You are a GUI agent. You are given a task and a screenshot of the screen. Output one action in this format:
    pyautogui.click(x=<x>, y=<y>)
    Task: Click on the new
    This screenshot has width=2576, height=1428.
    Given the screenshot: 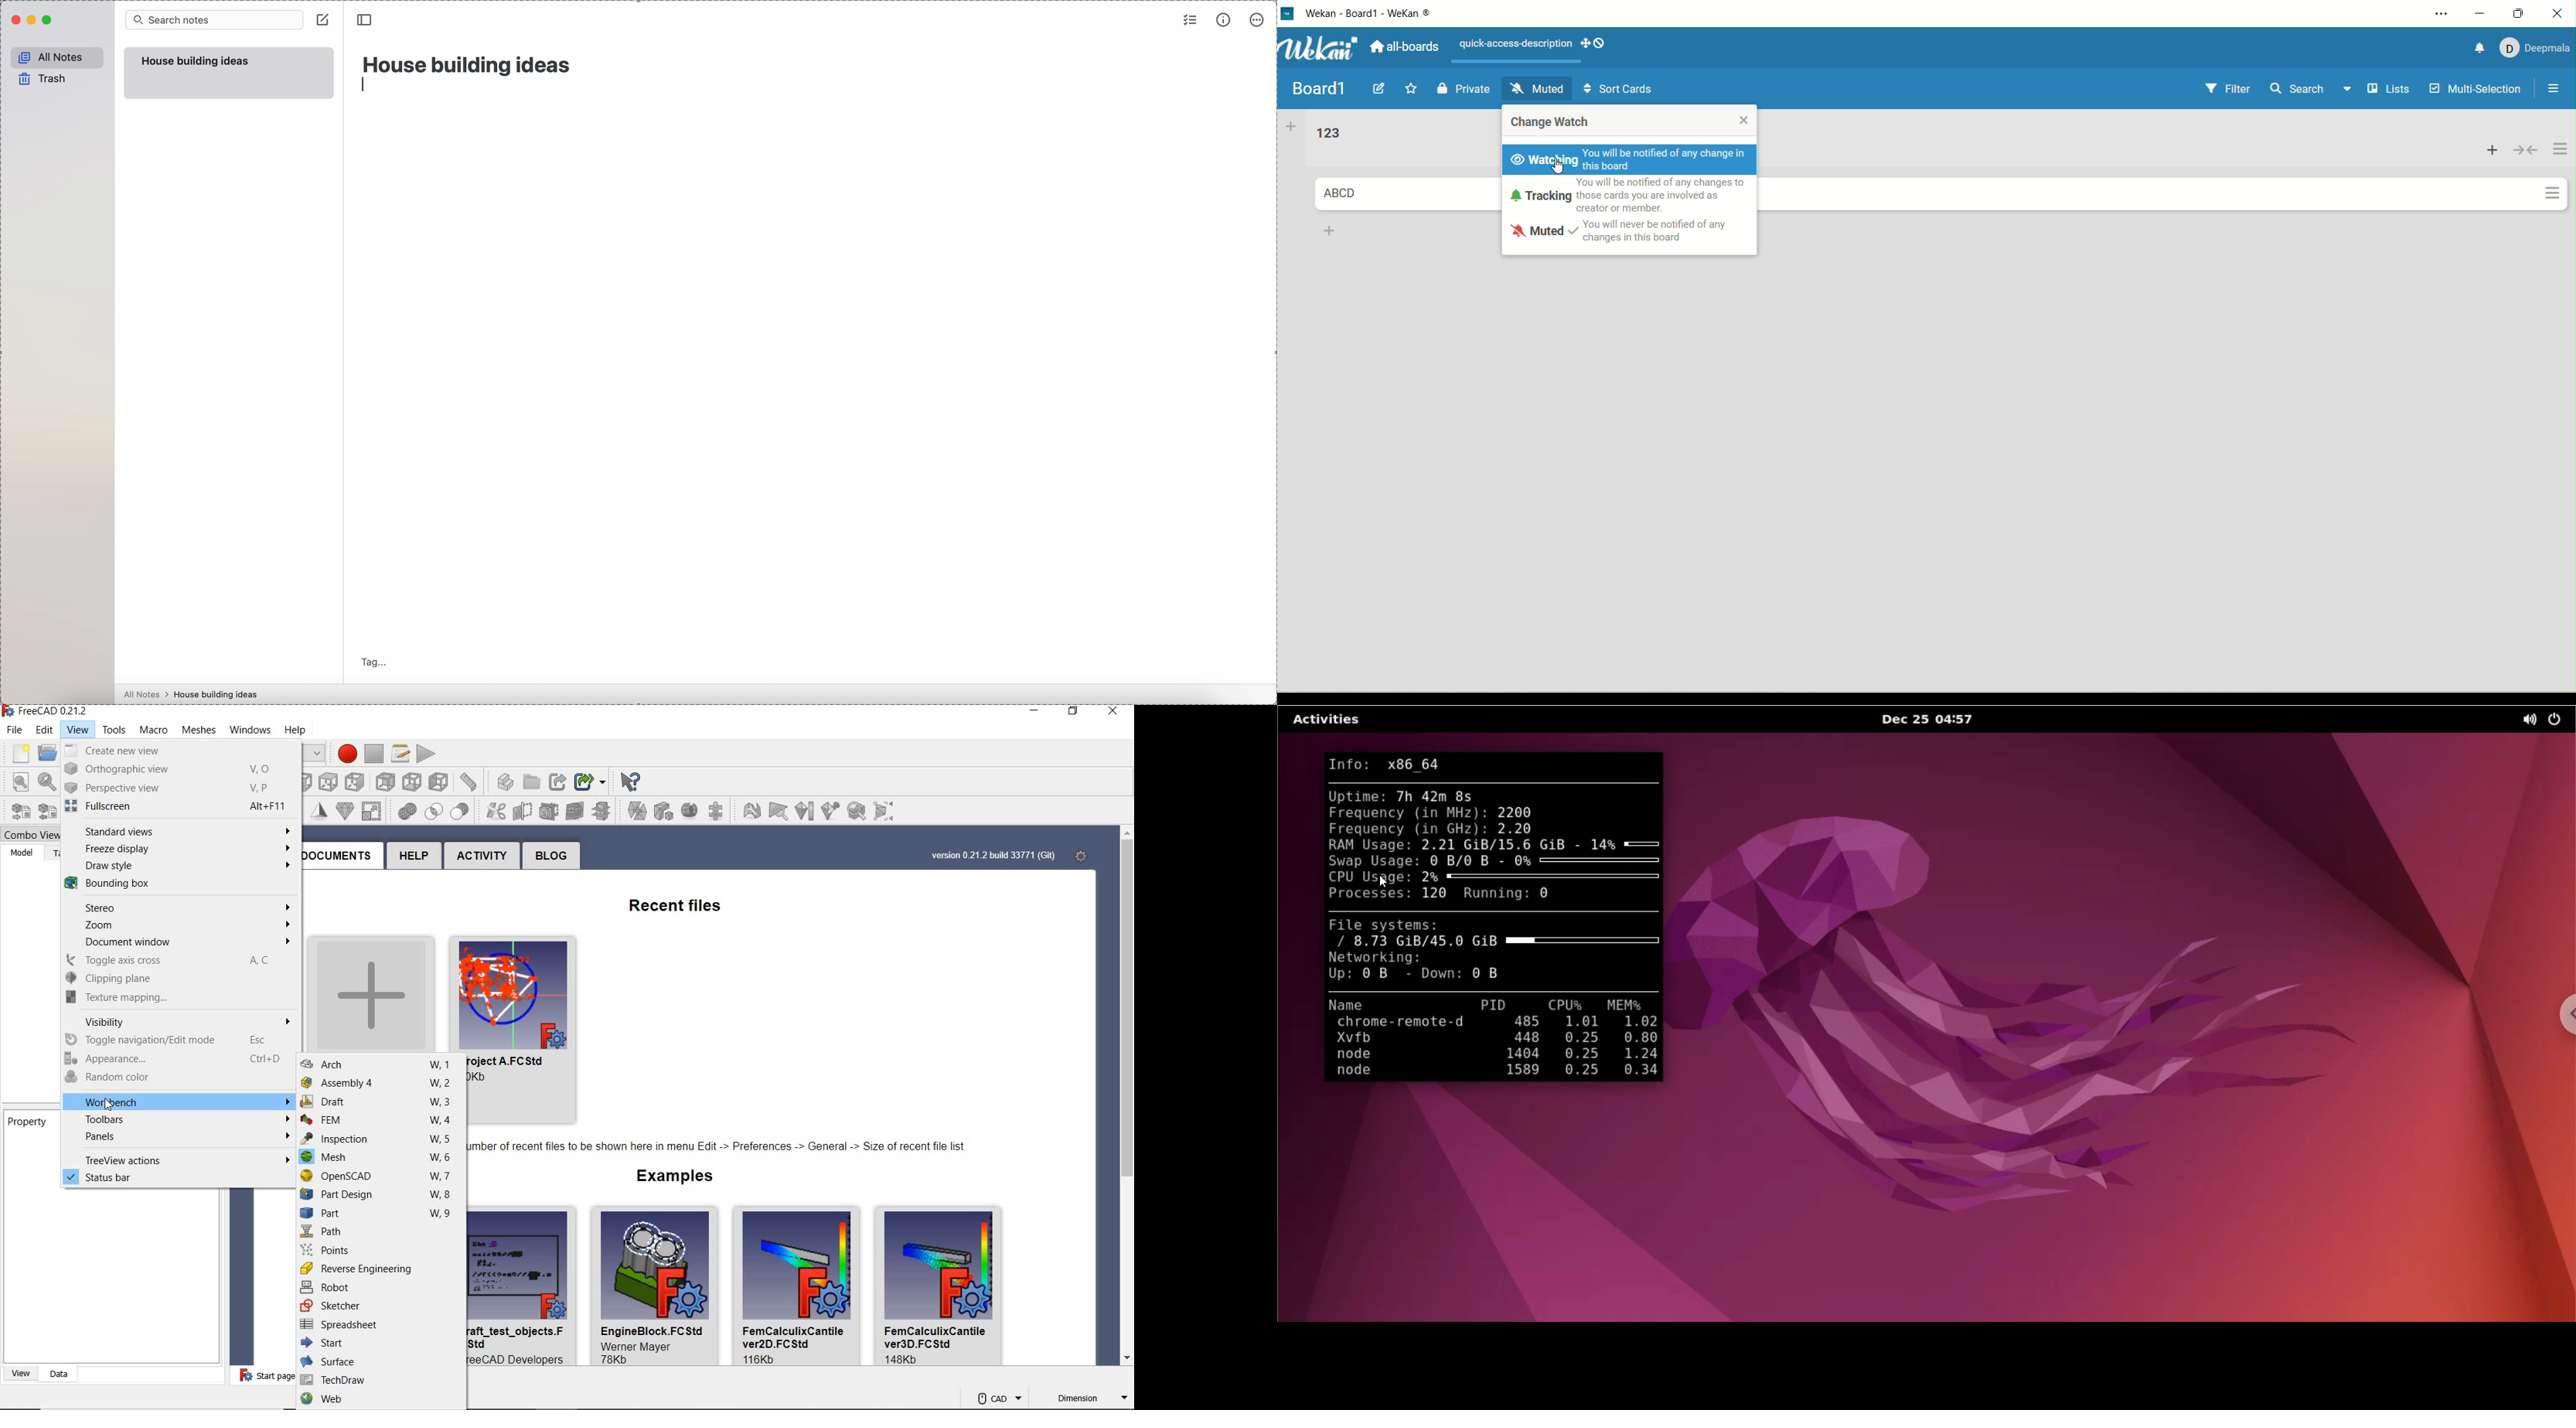 What is the action you would take?
    pyautogui.click(x=17, y=752)
    